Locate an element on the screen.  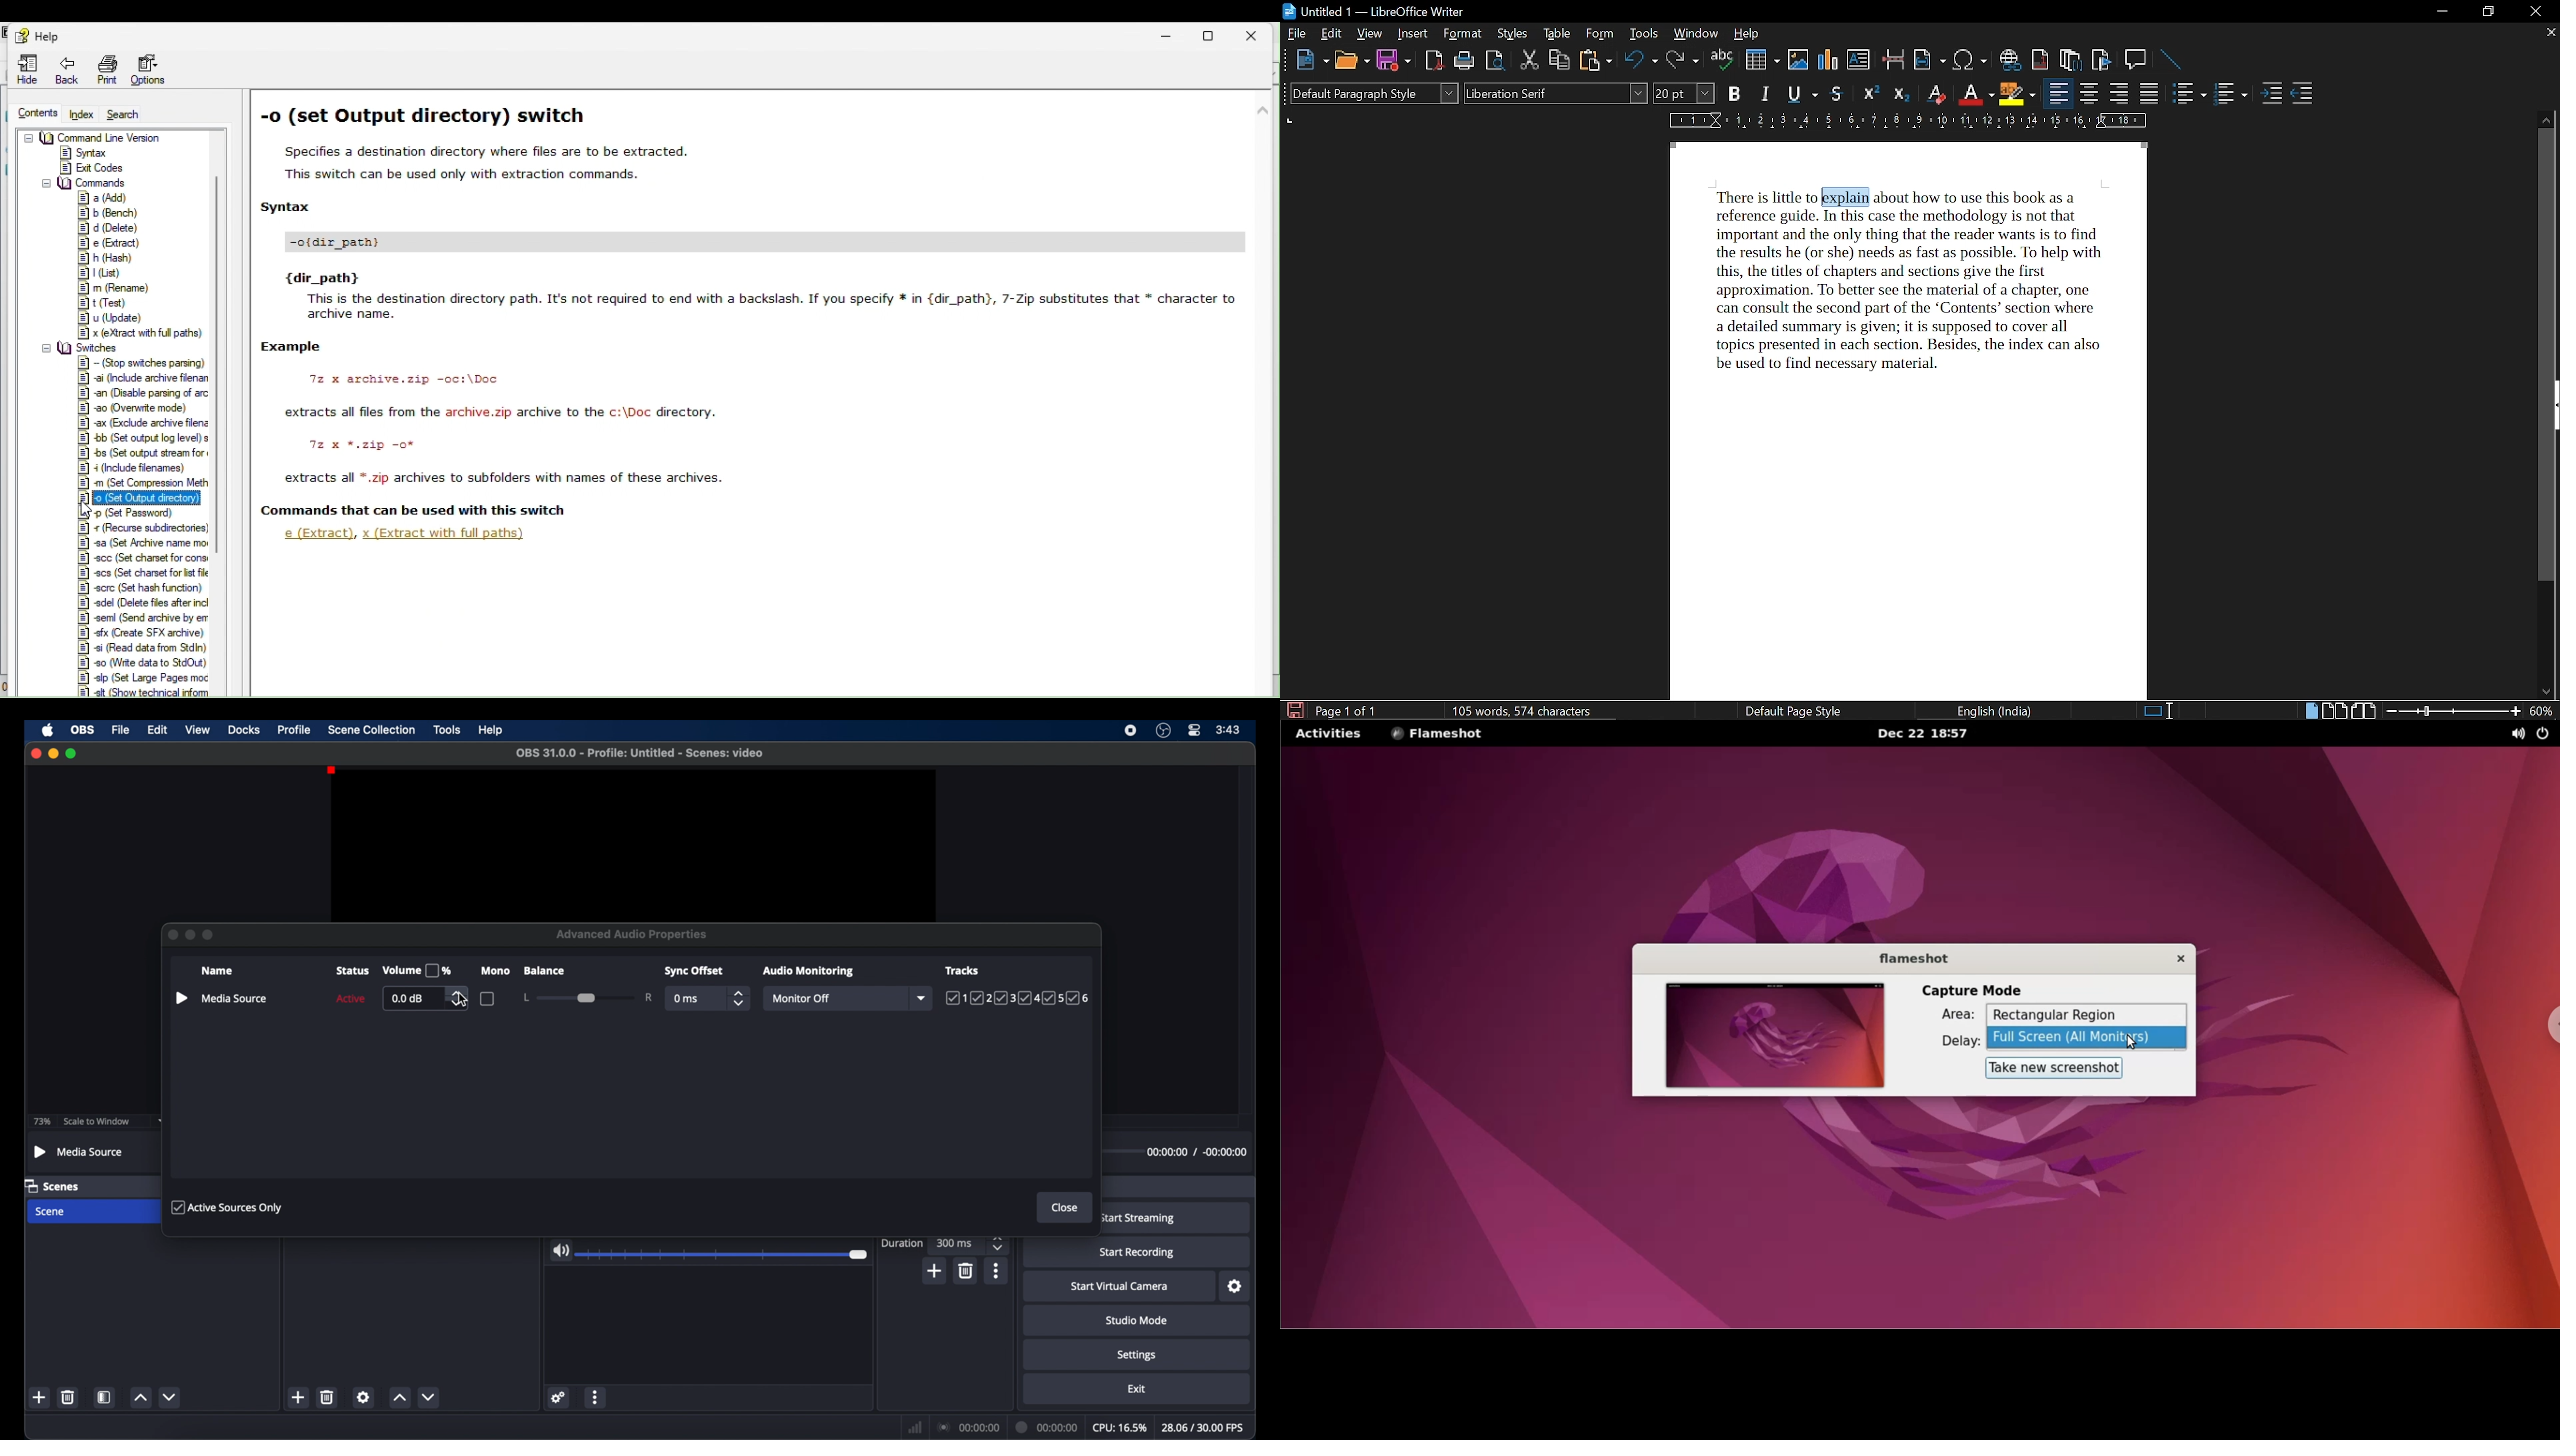
settings is located at coordinates (1137, 1356).